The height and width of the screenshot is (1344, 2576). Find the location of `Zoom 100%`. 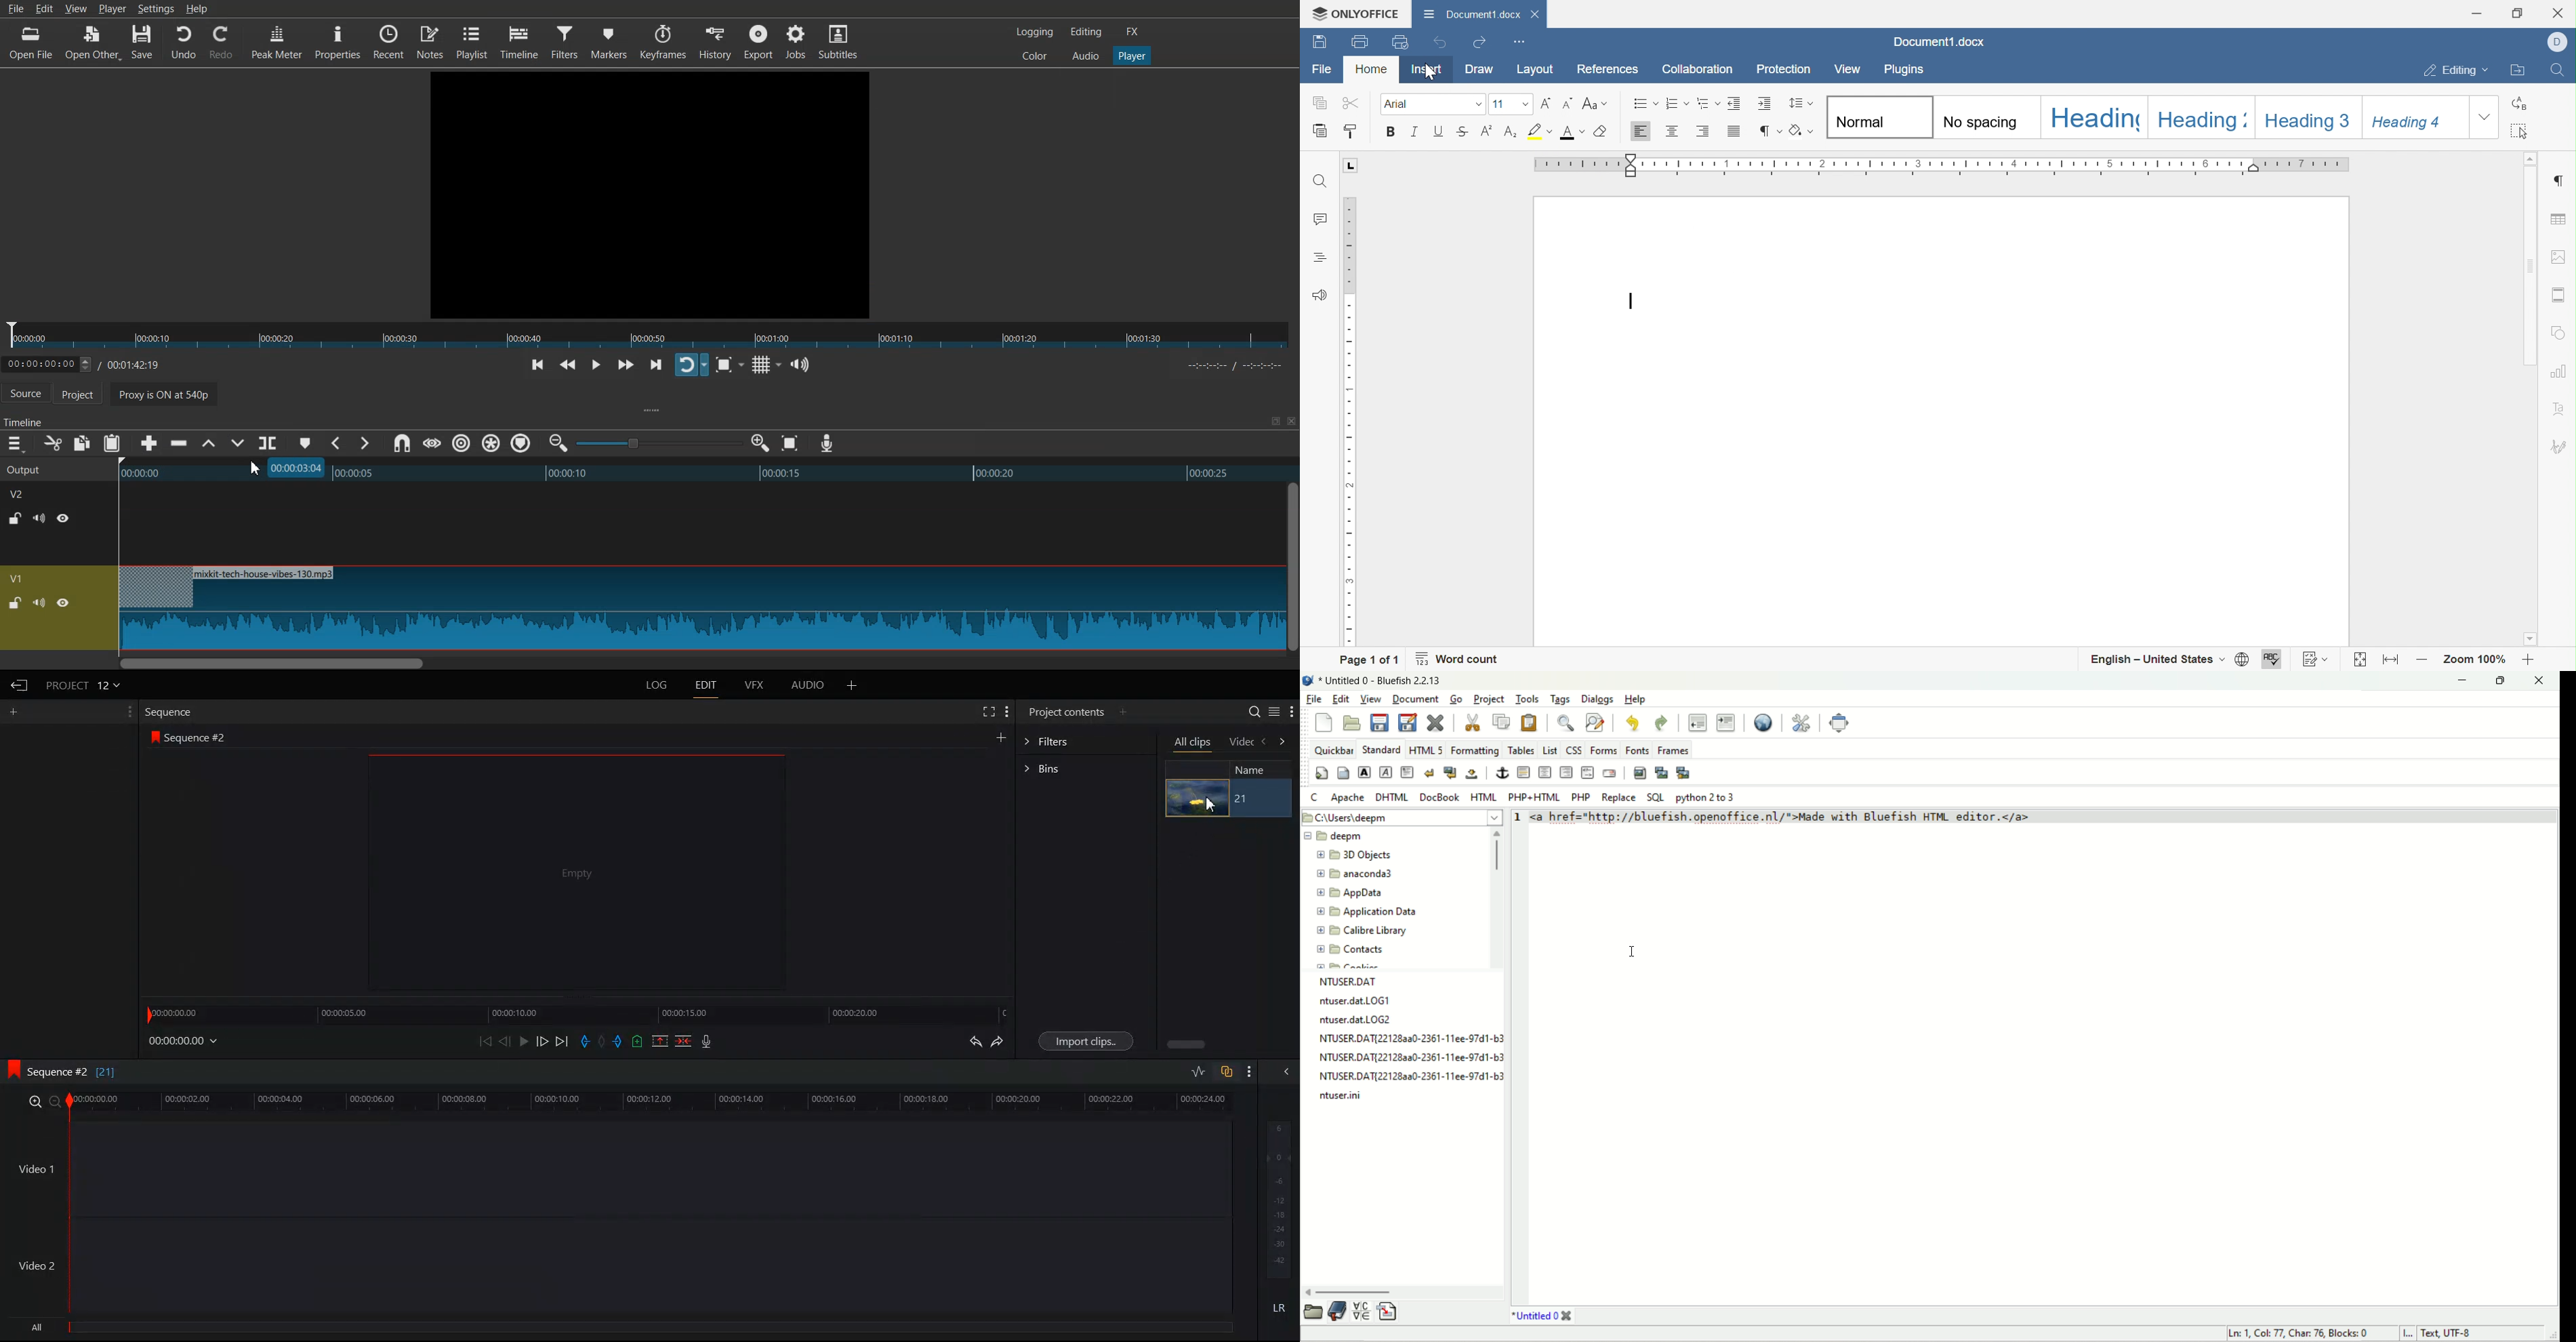

Zoom 100% is located at coordinates (2478, 660).